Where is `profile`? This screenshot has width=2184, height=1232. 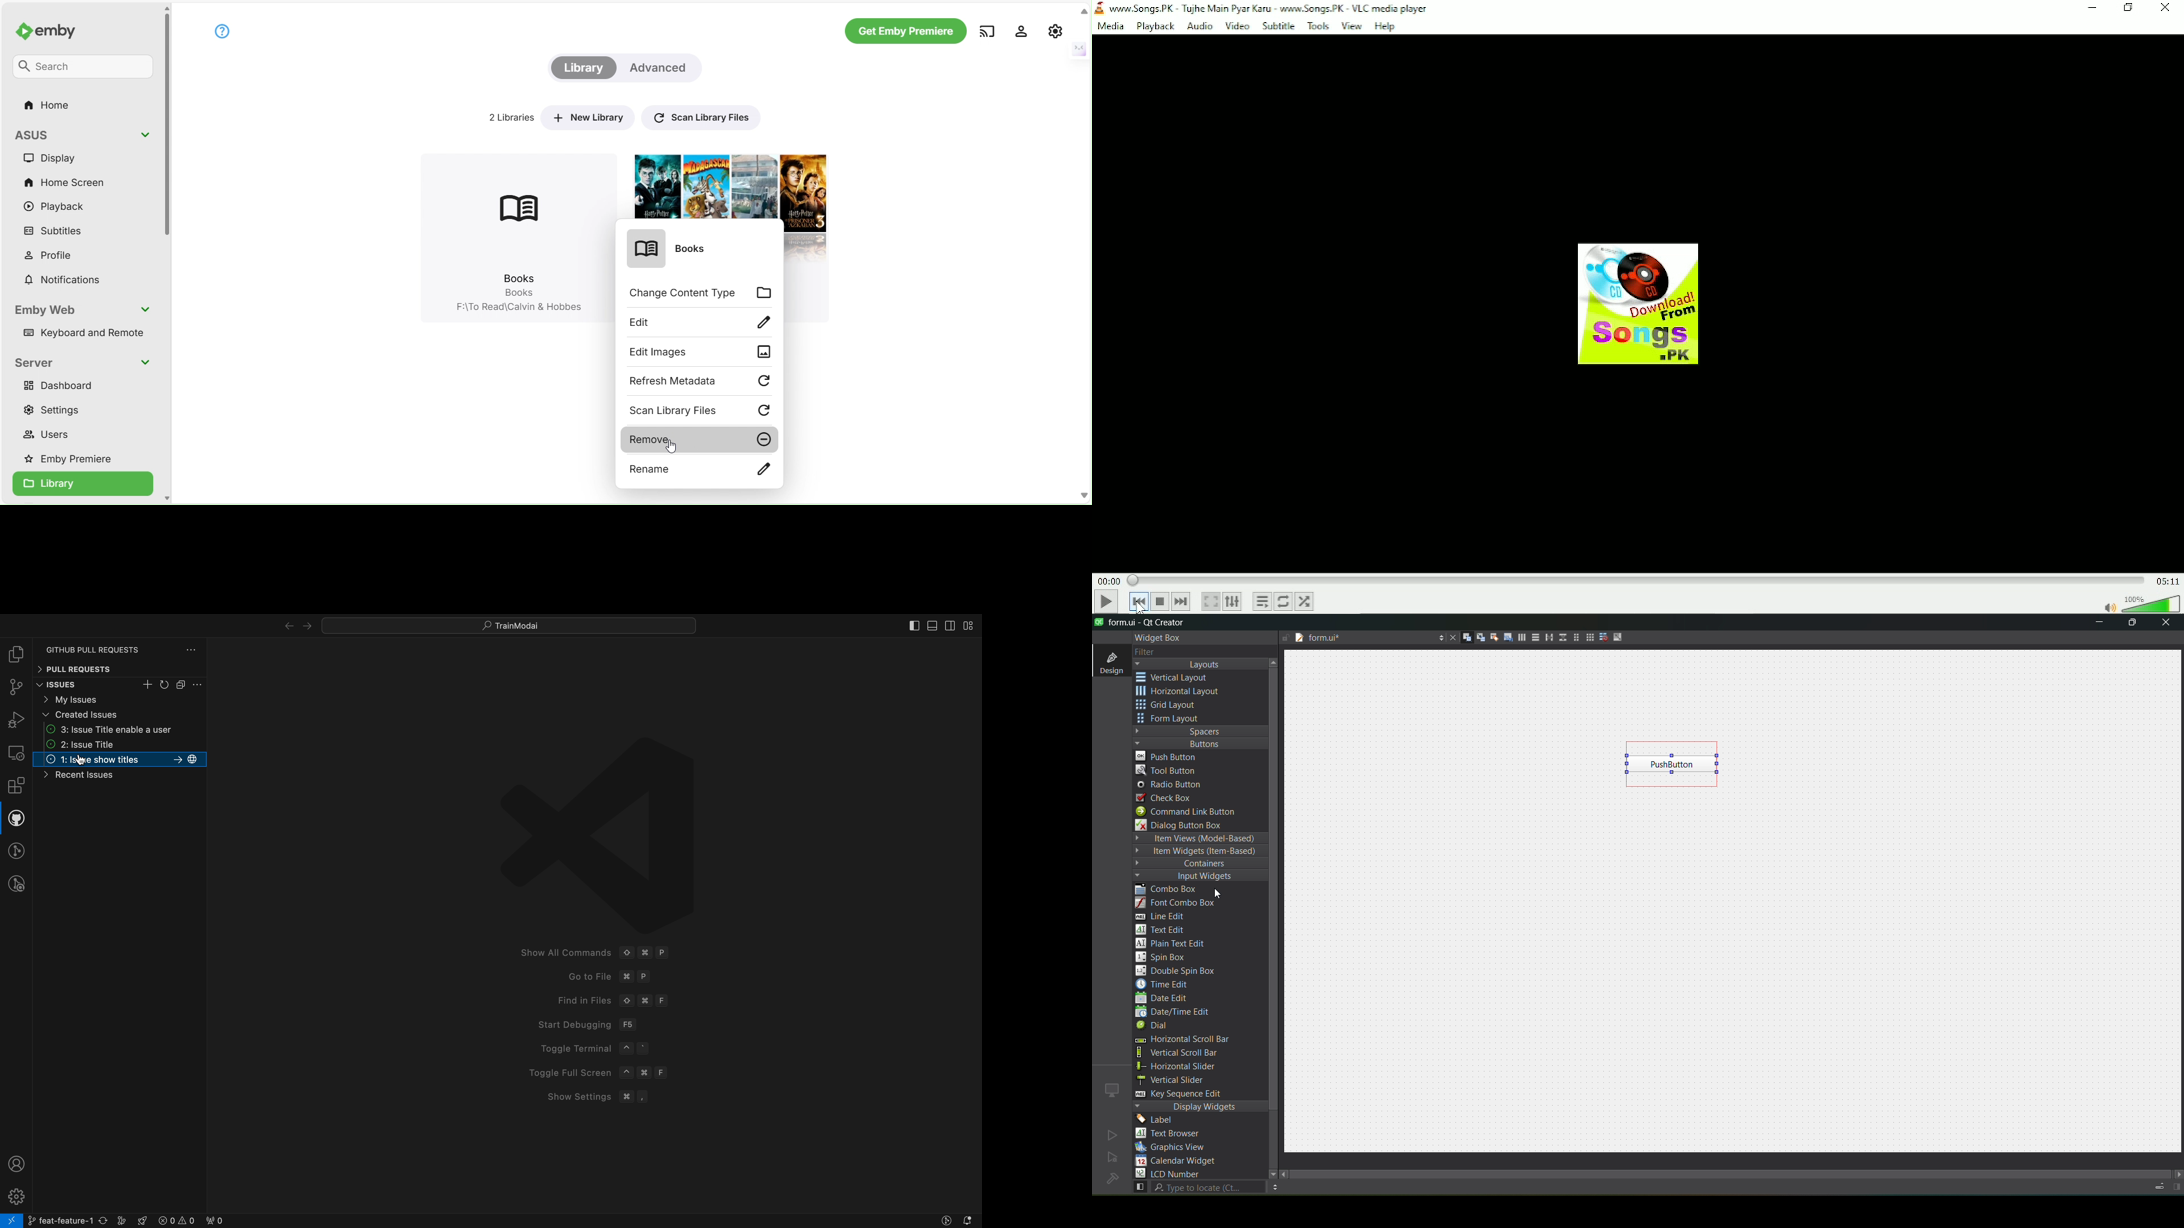
profile is located at coordinates (14, 1164).